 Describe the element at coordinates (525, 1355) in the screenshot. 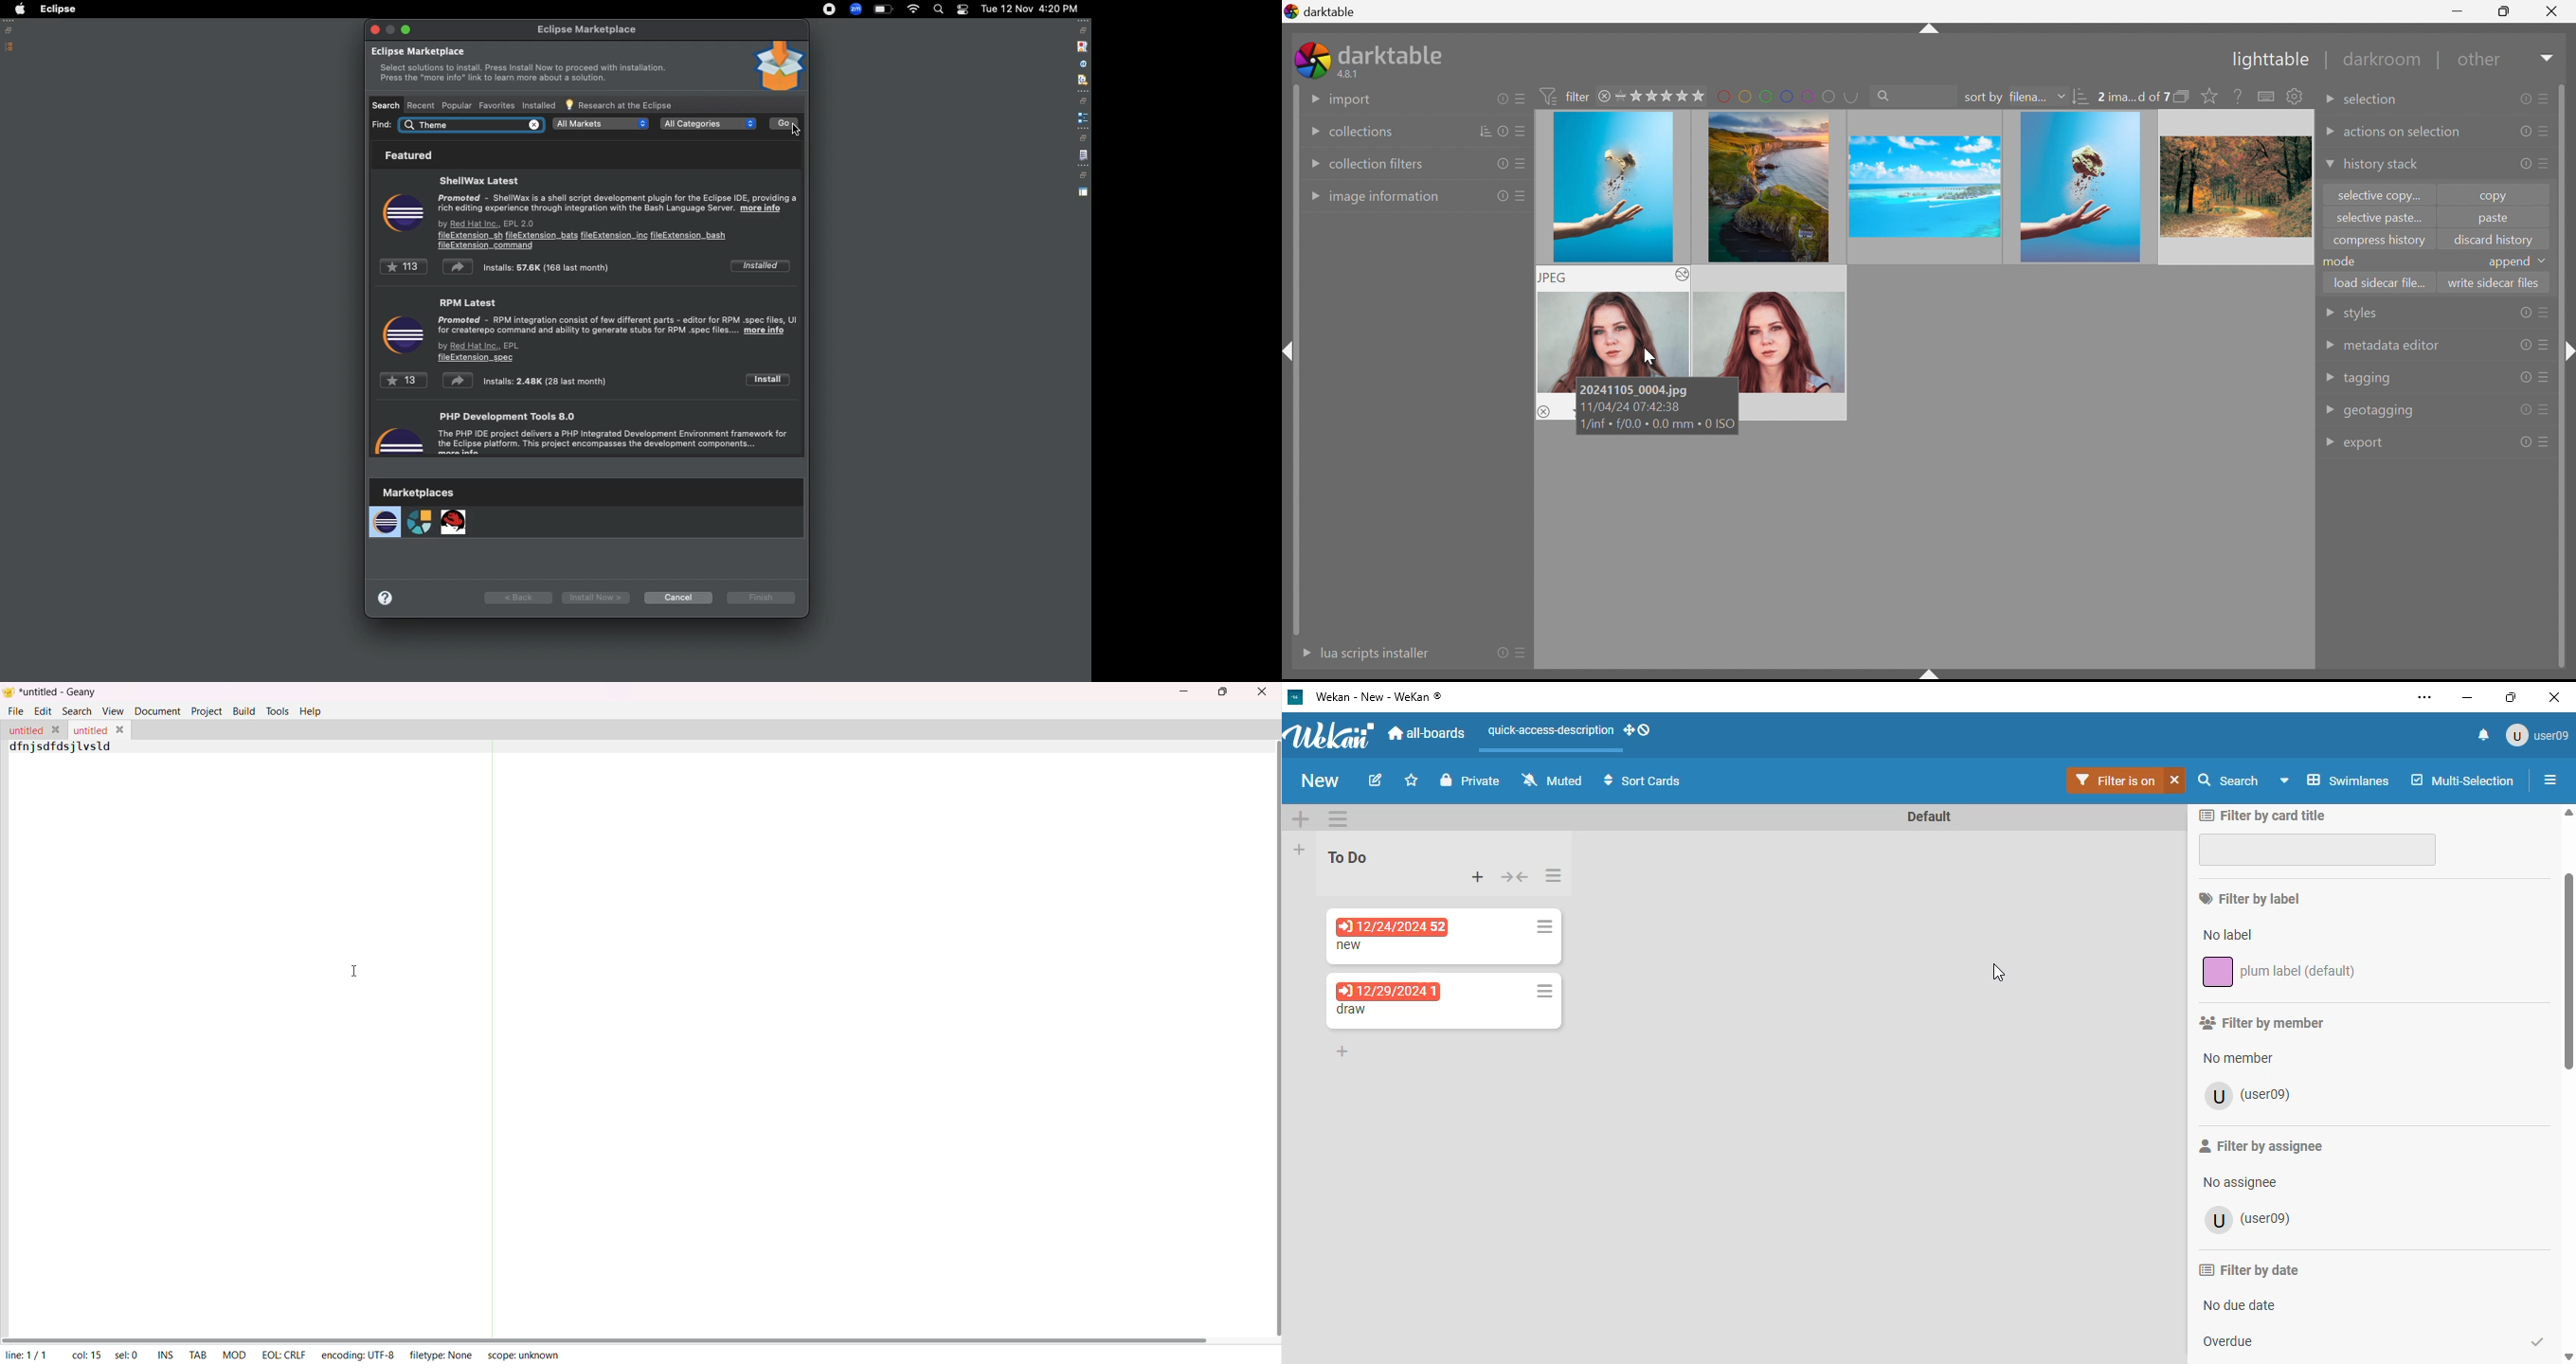

I see `scope: unknown` at that location.